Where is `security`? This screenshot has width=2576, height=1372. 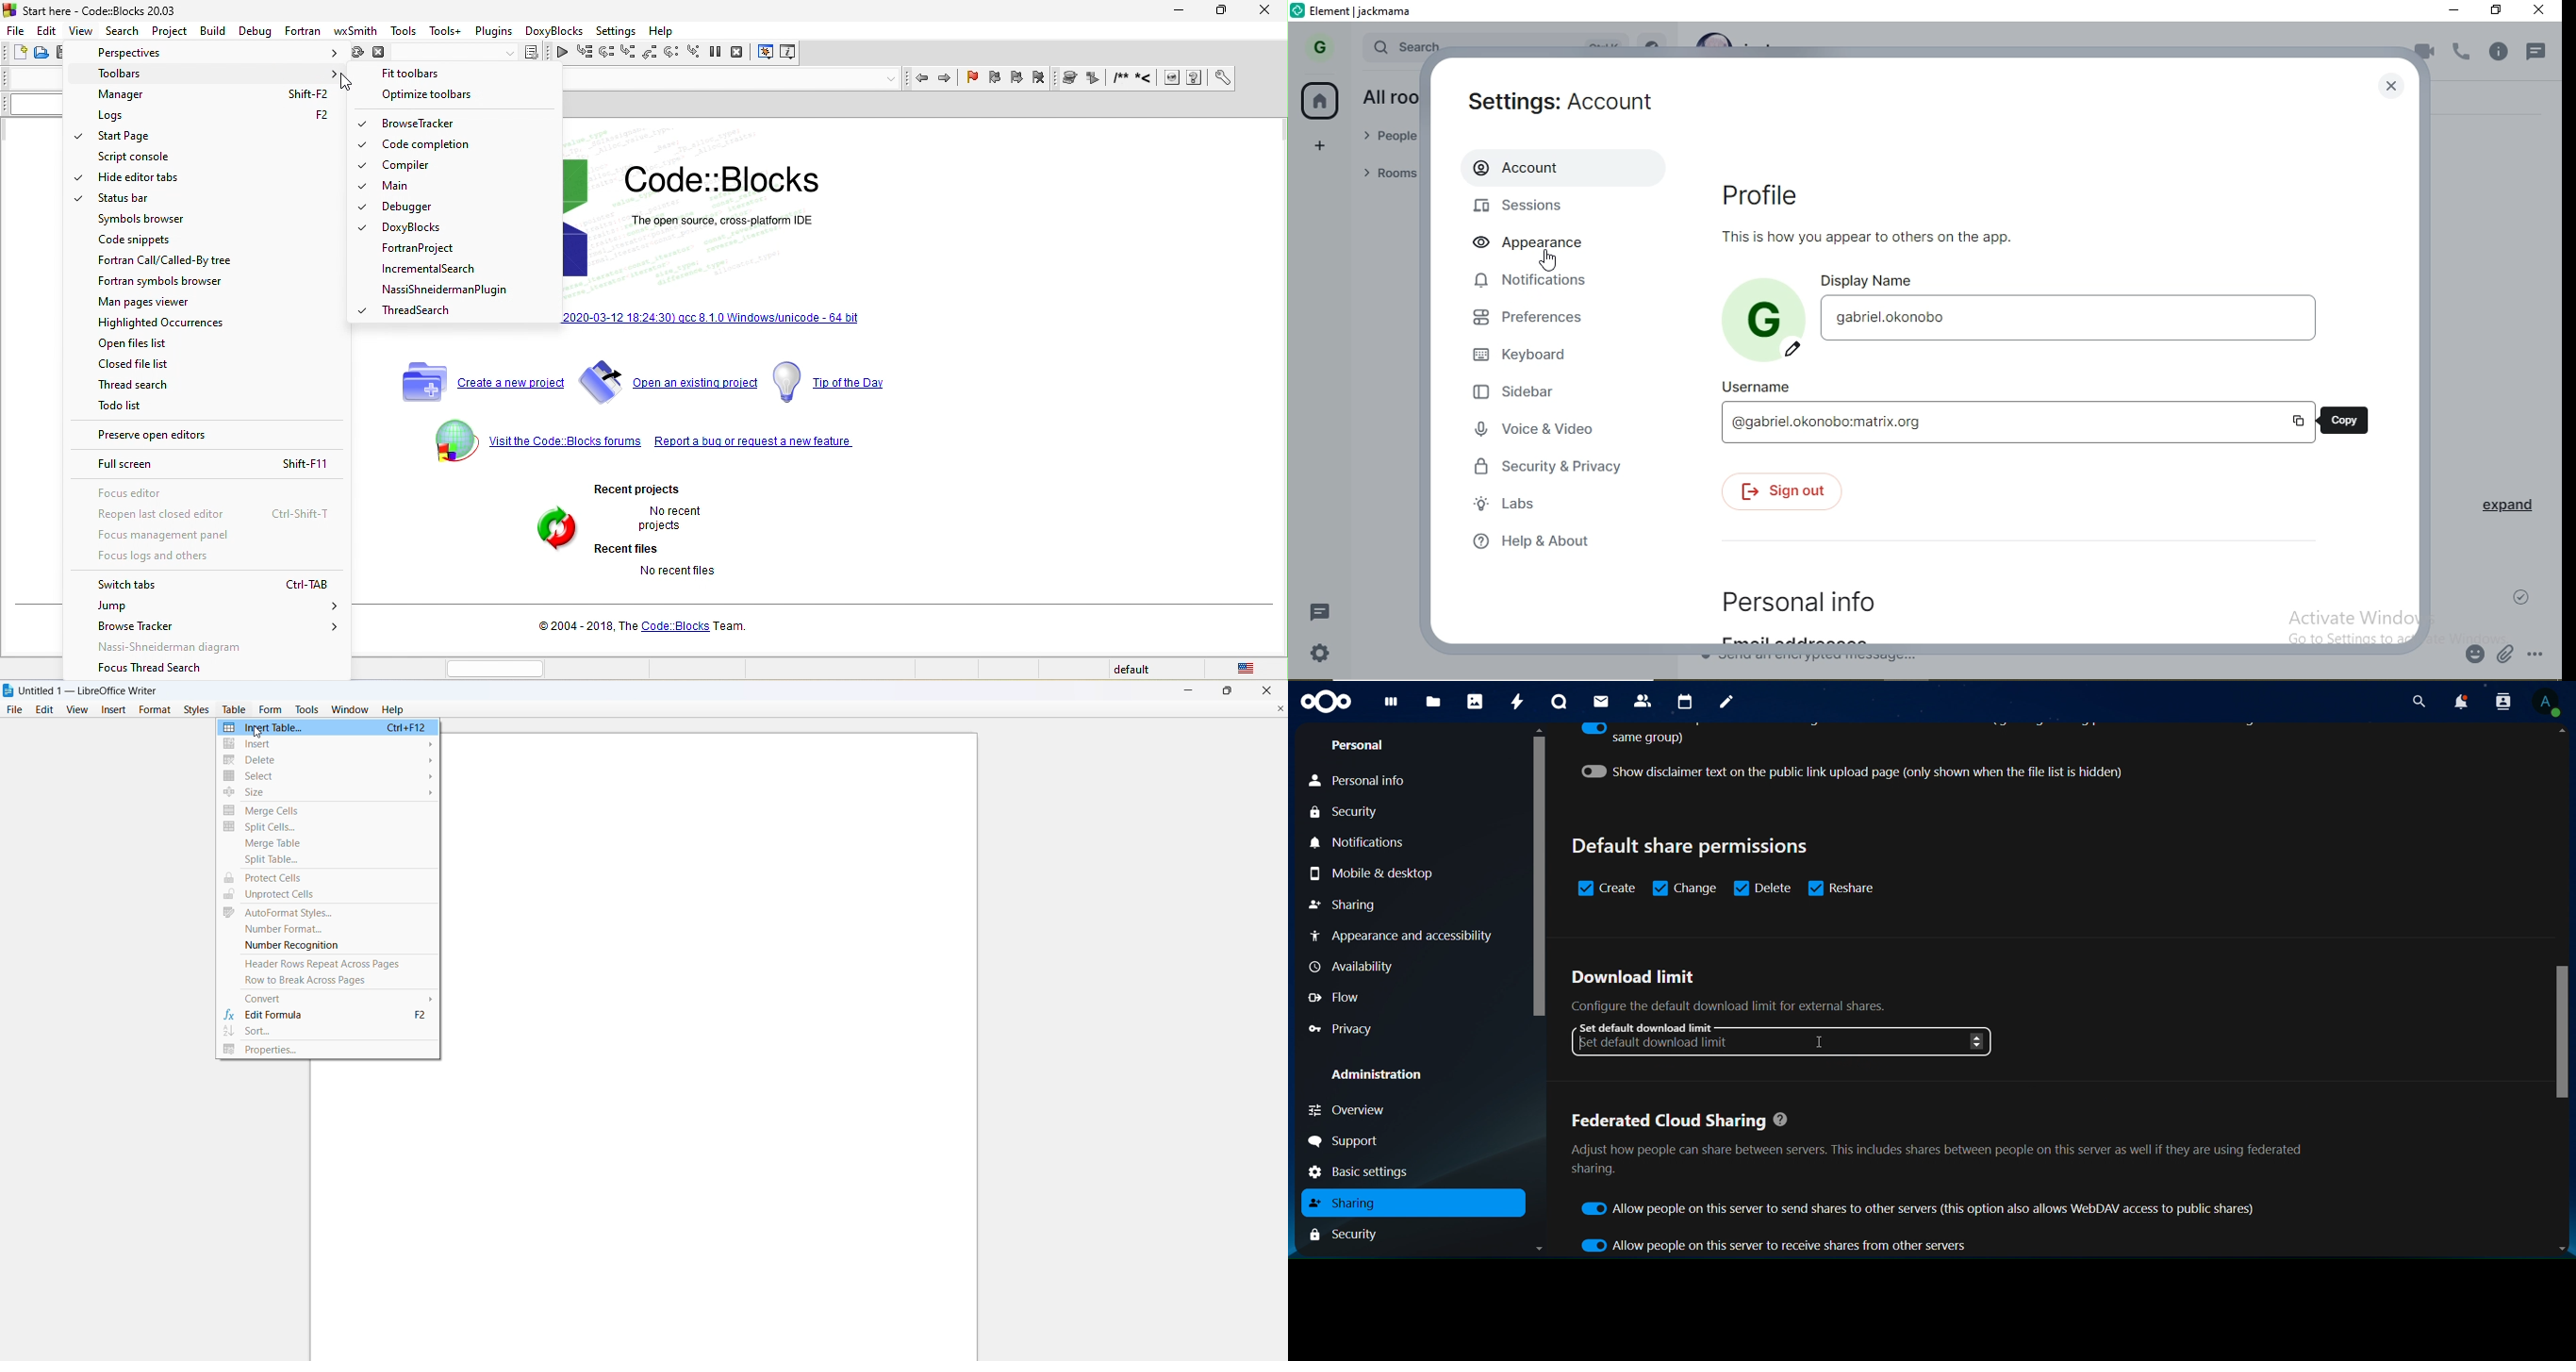 security is located at coordinates (1344, 1233).